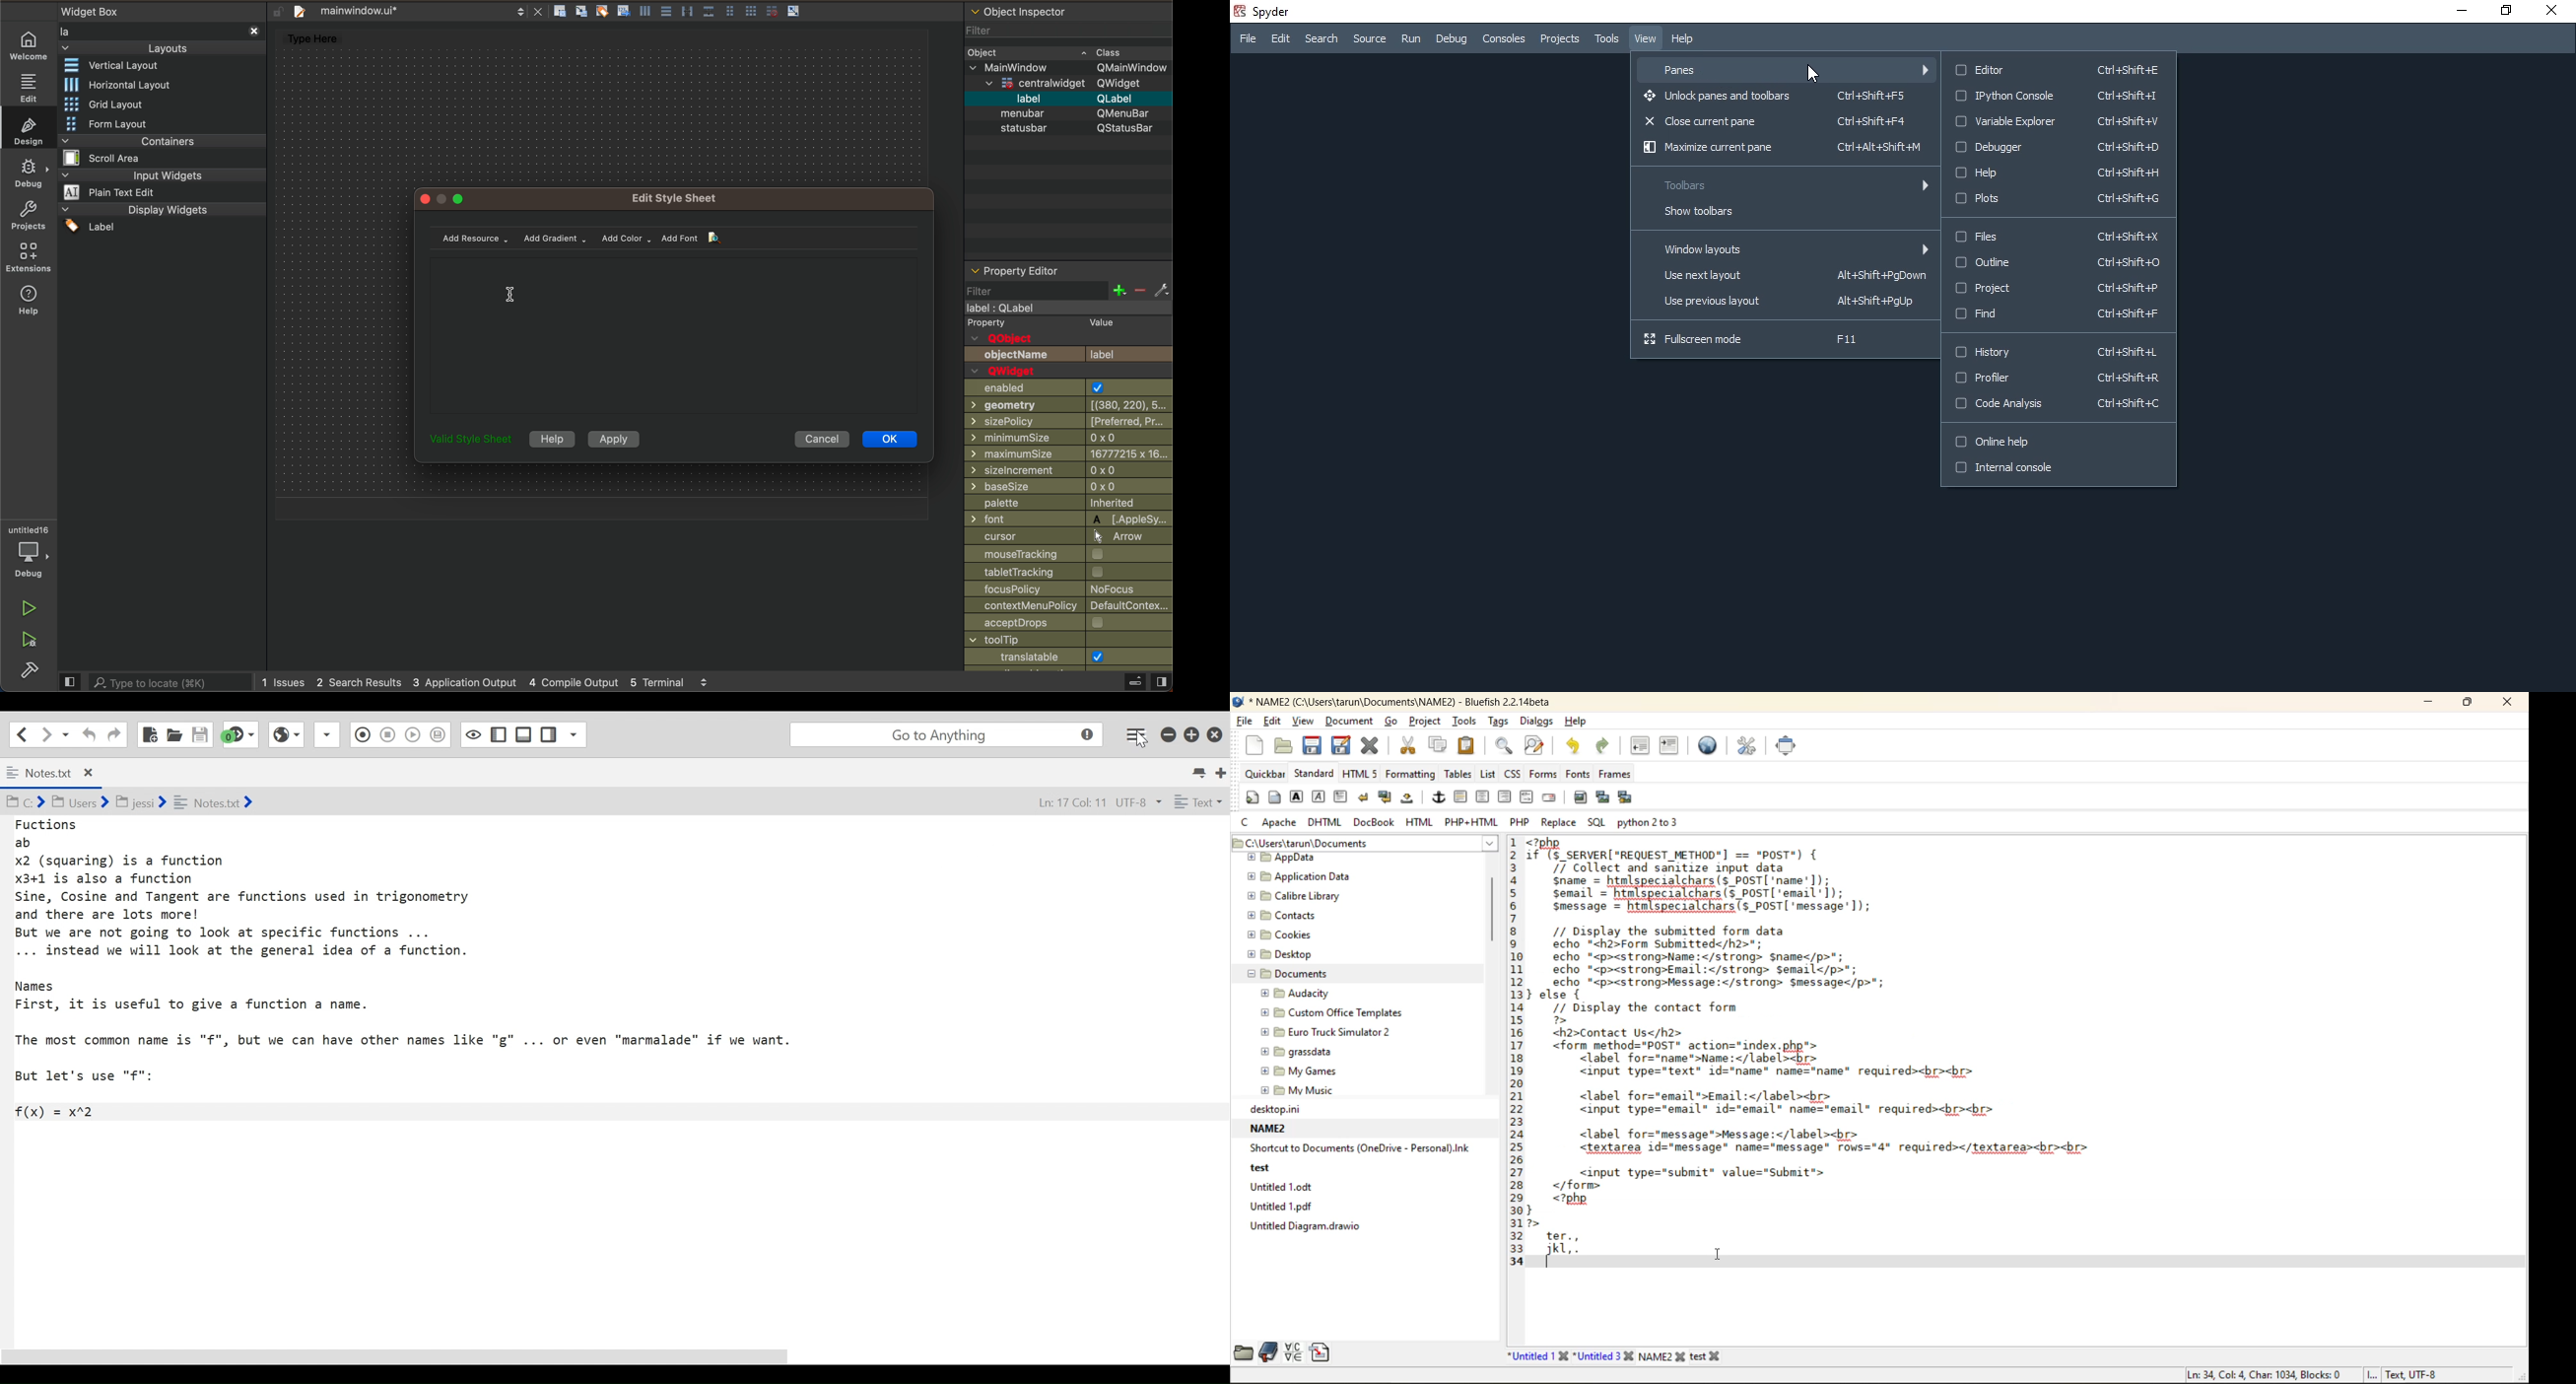 This screenshot has width=2576, height=1400. I want to click on help, so click(29, 302).